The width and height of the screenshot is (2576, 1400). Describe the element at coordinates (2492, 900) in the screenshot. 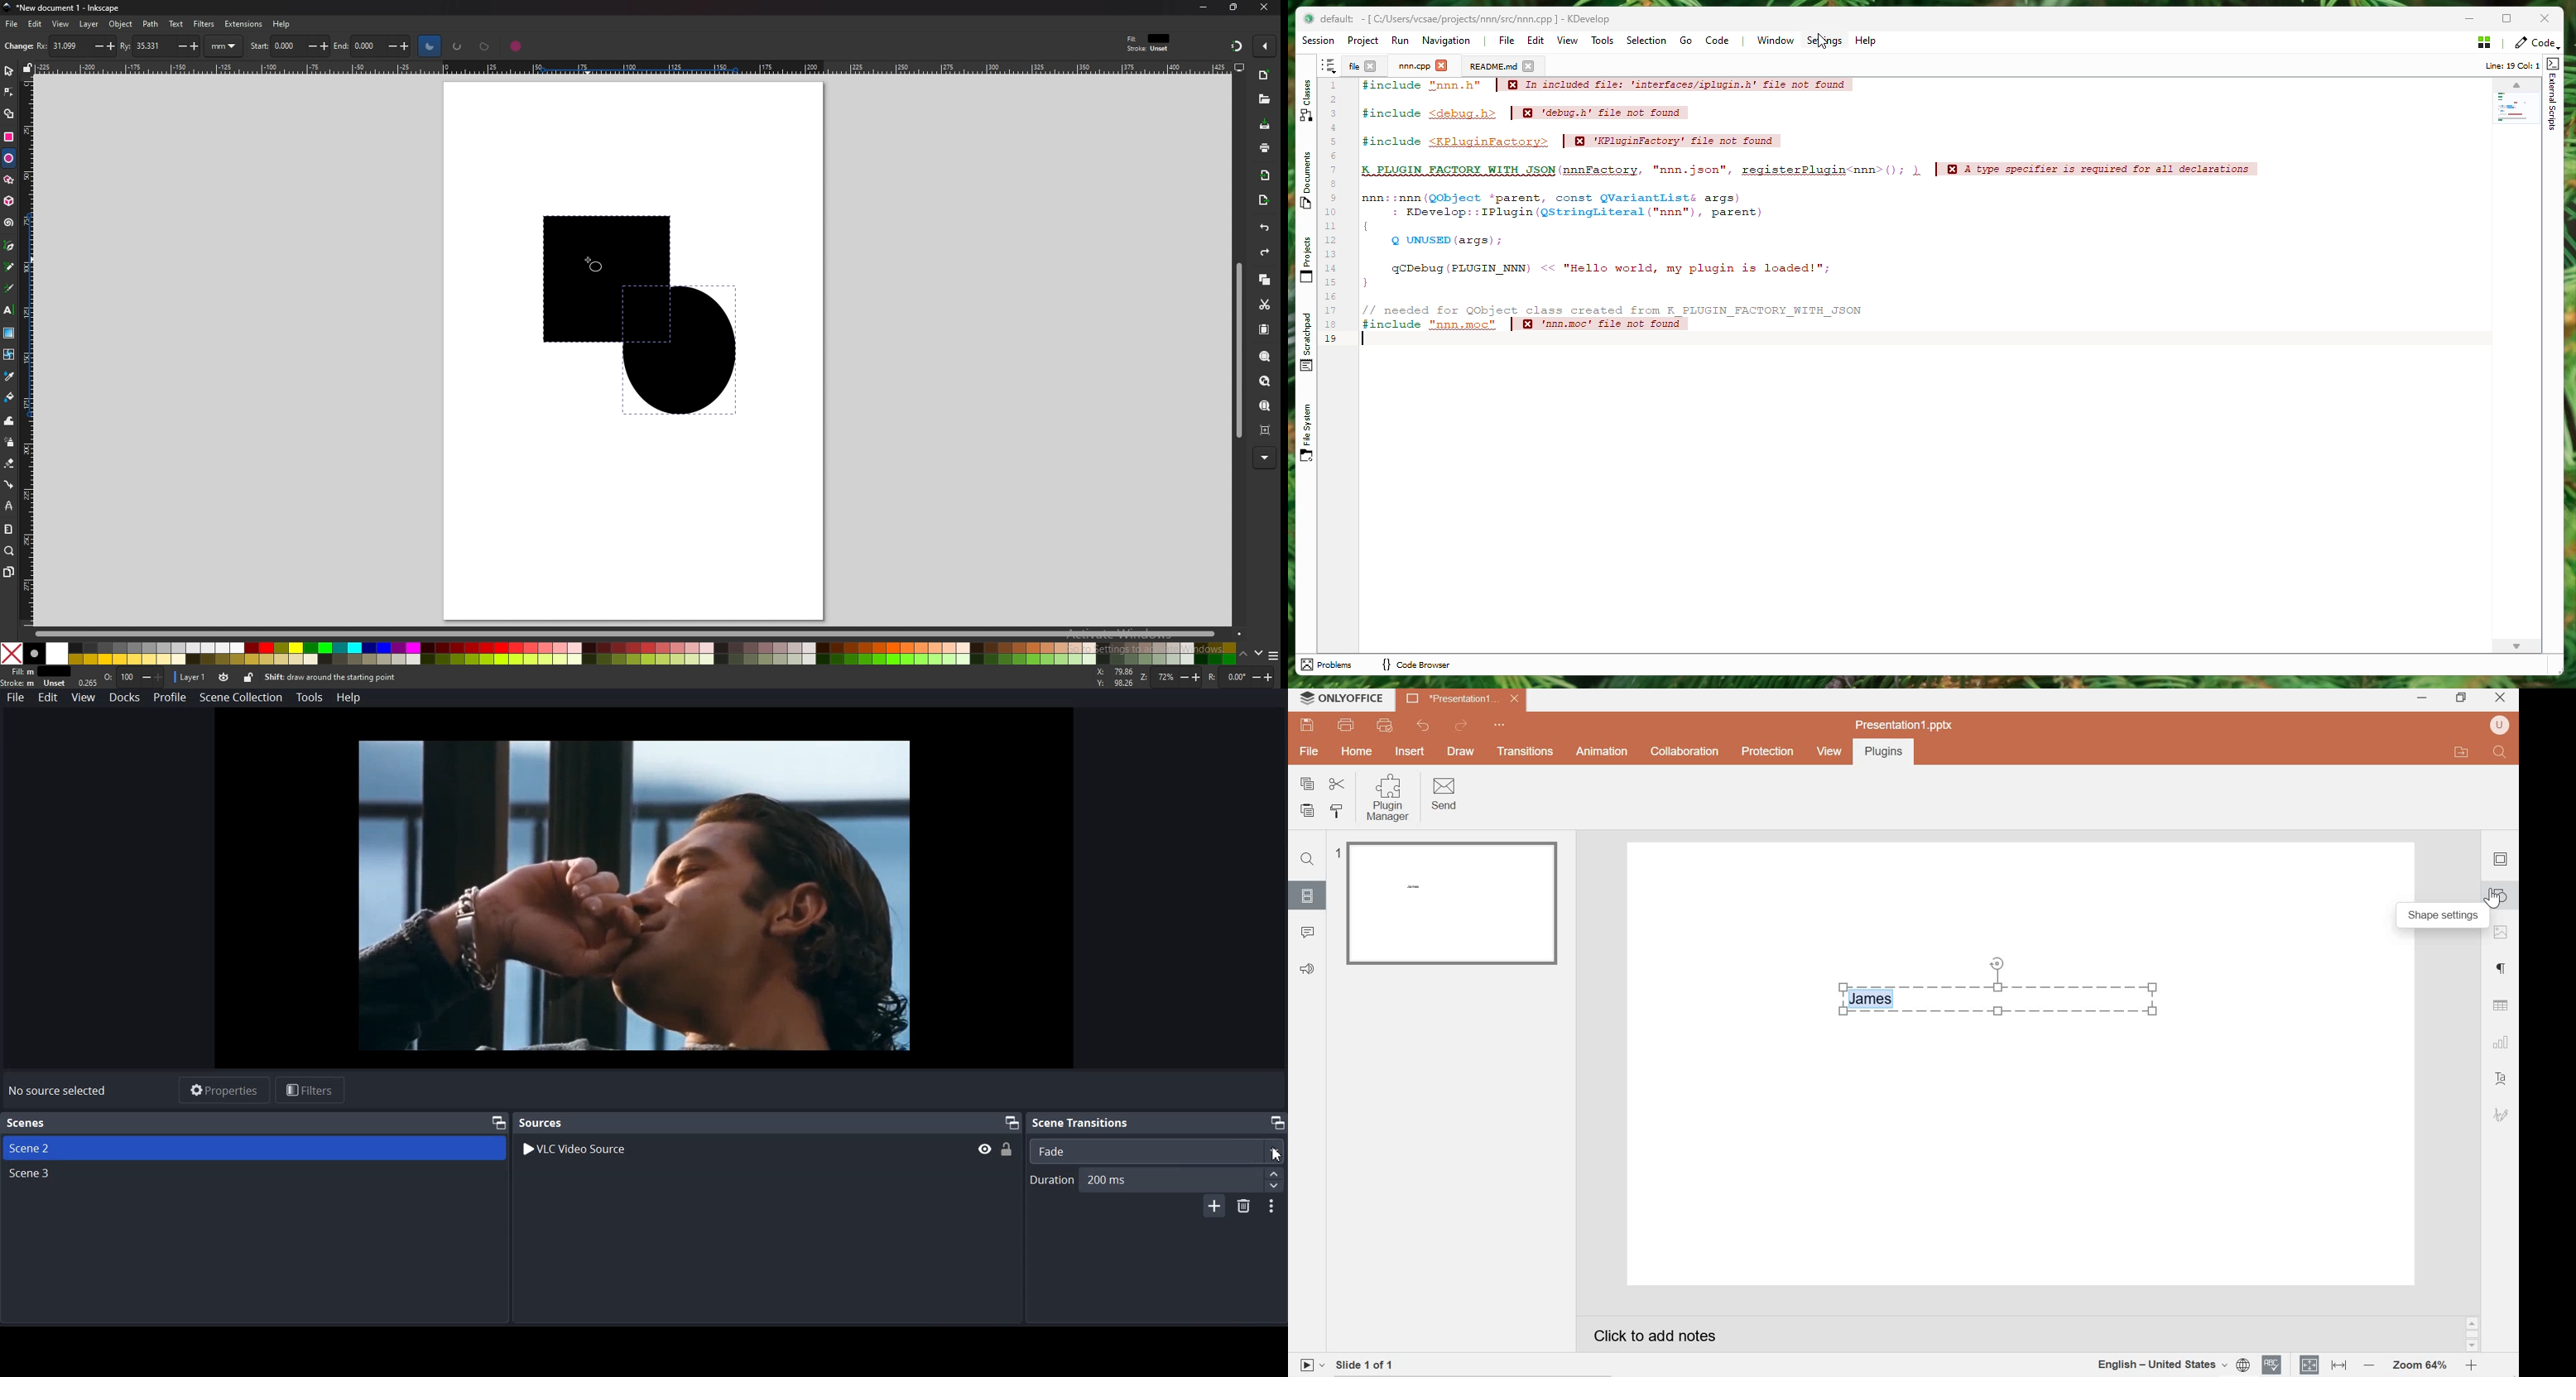

I see `cursor` at that location.